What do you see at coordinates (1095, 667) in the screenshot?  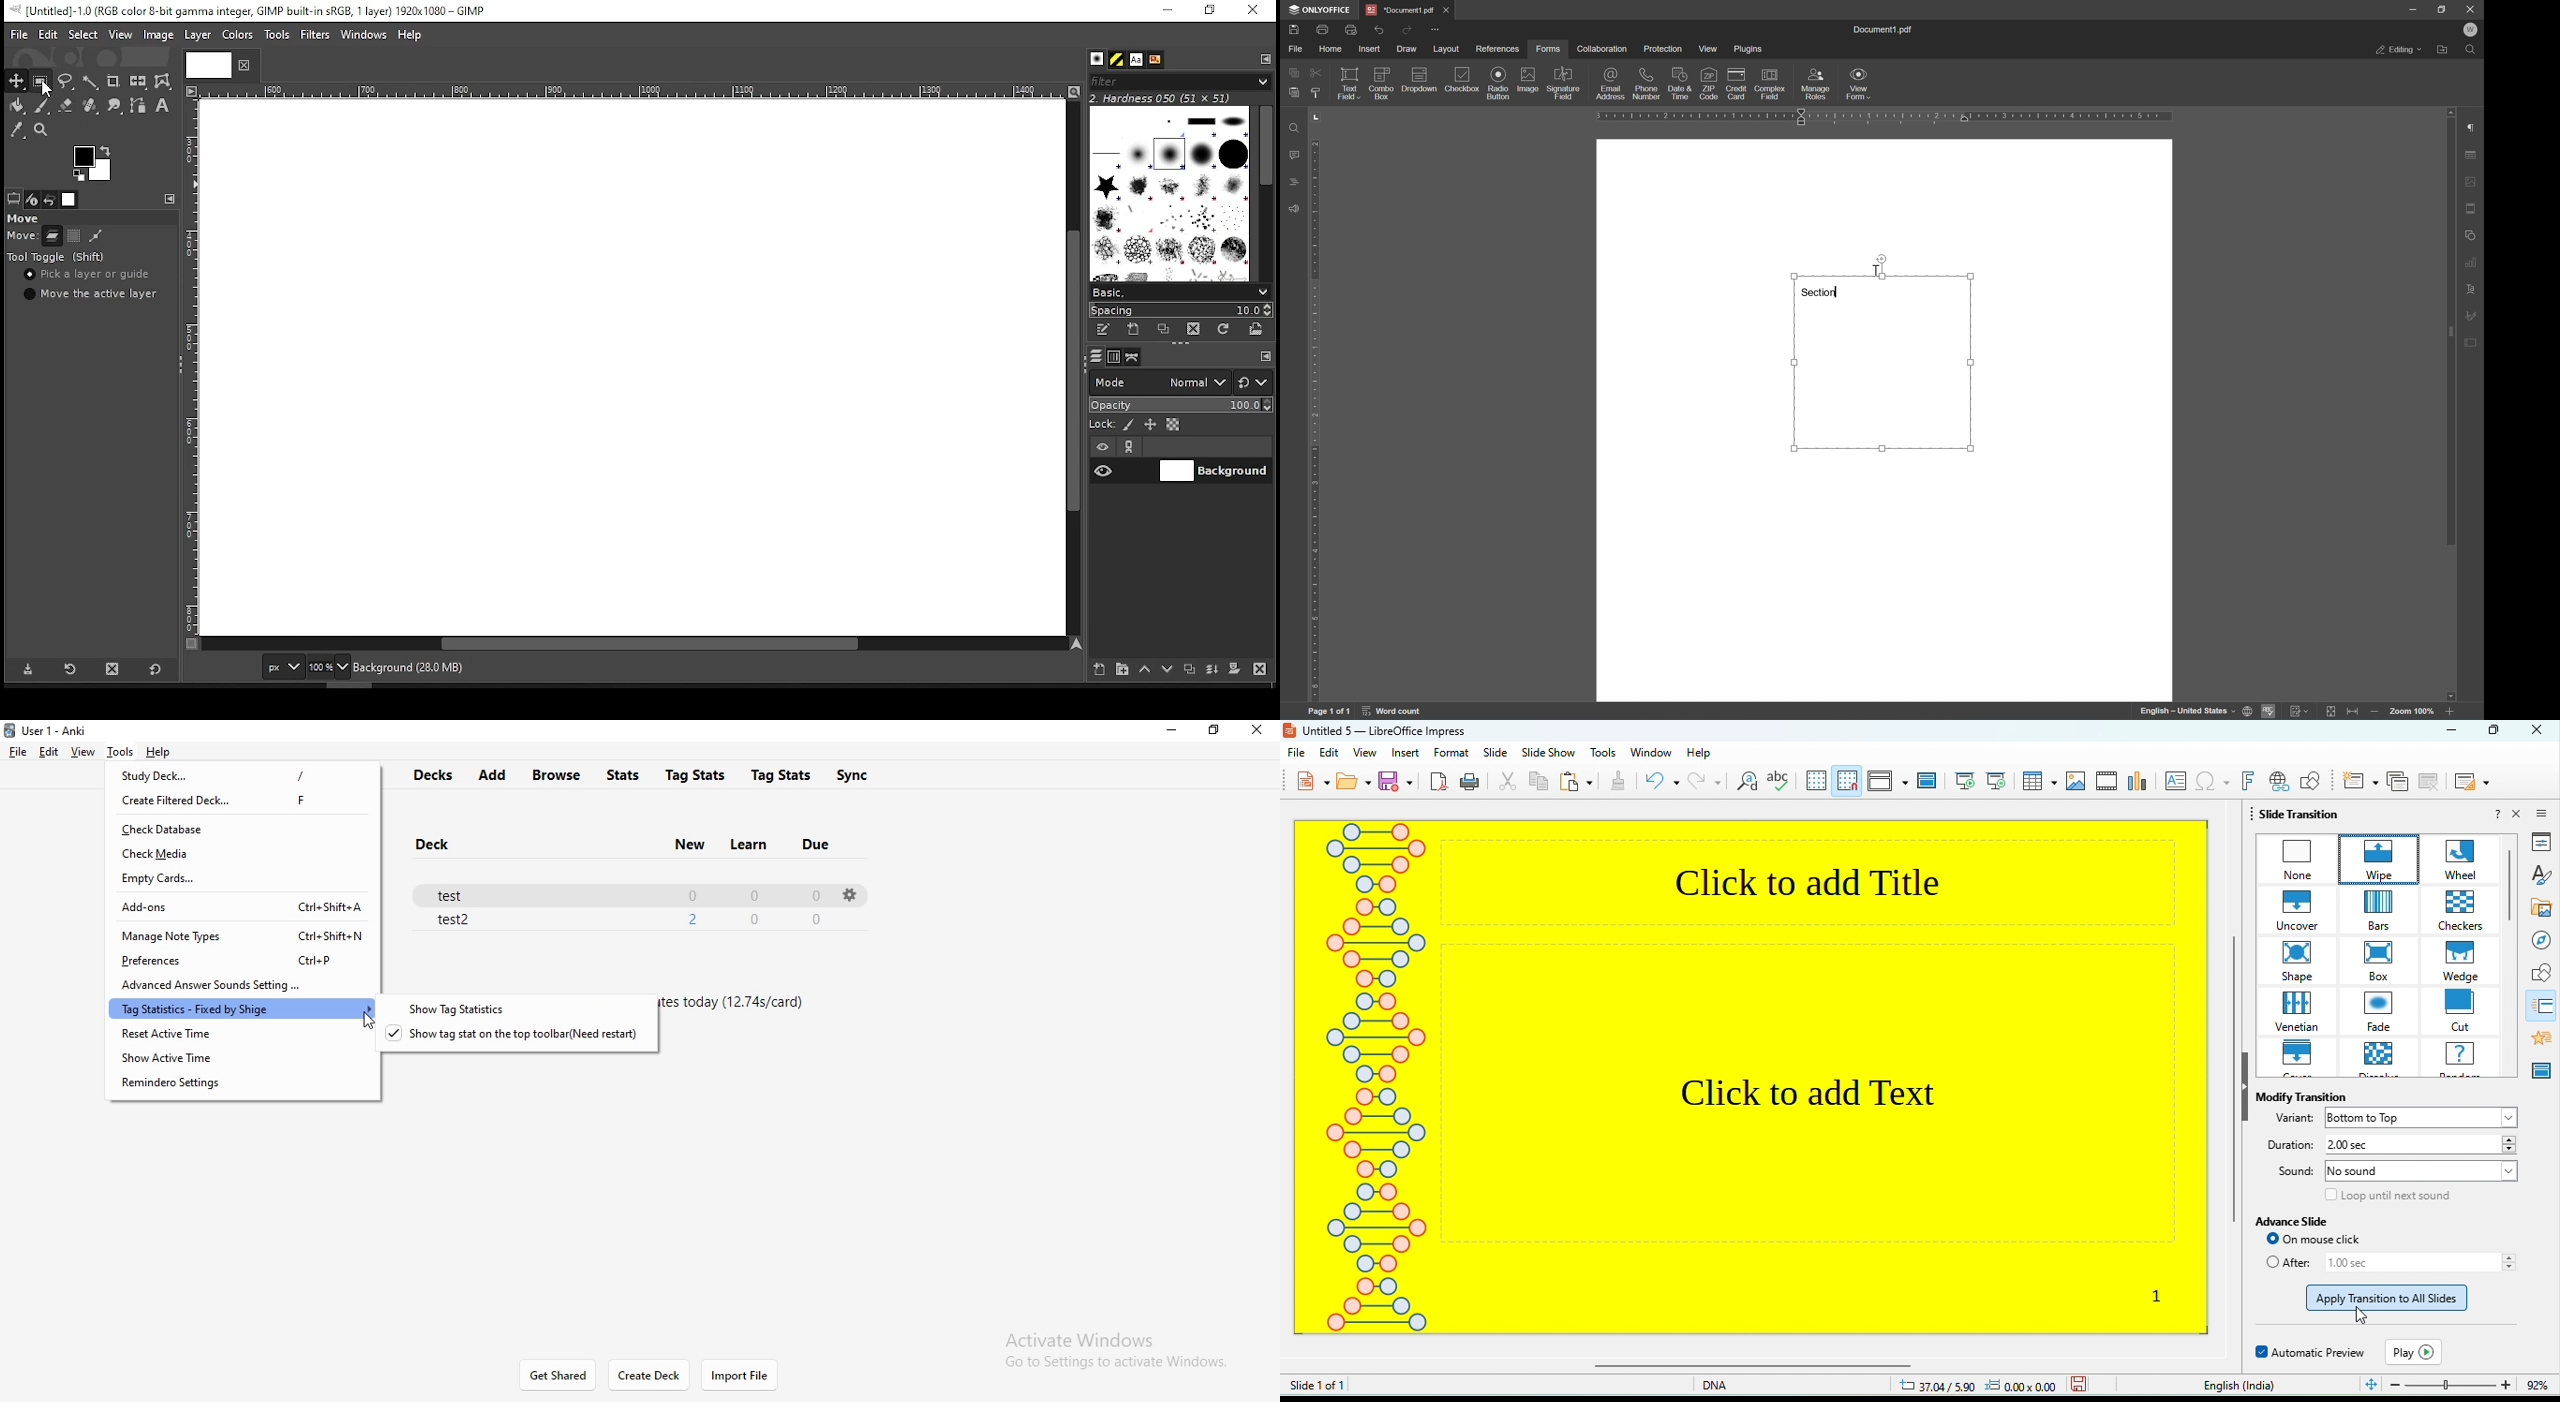 I see `new layer` at bounding box center [1095, 667].